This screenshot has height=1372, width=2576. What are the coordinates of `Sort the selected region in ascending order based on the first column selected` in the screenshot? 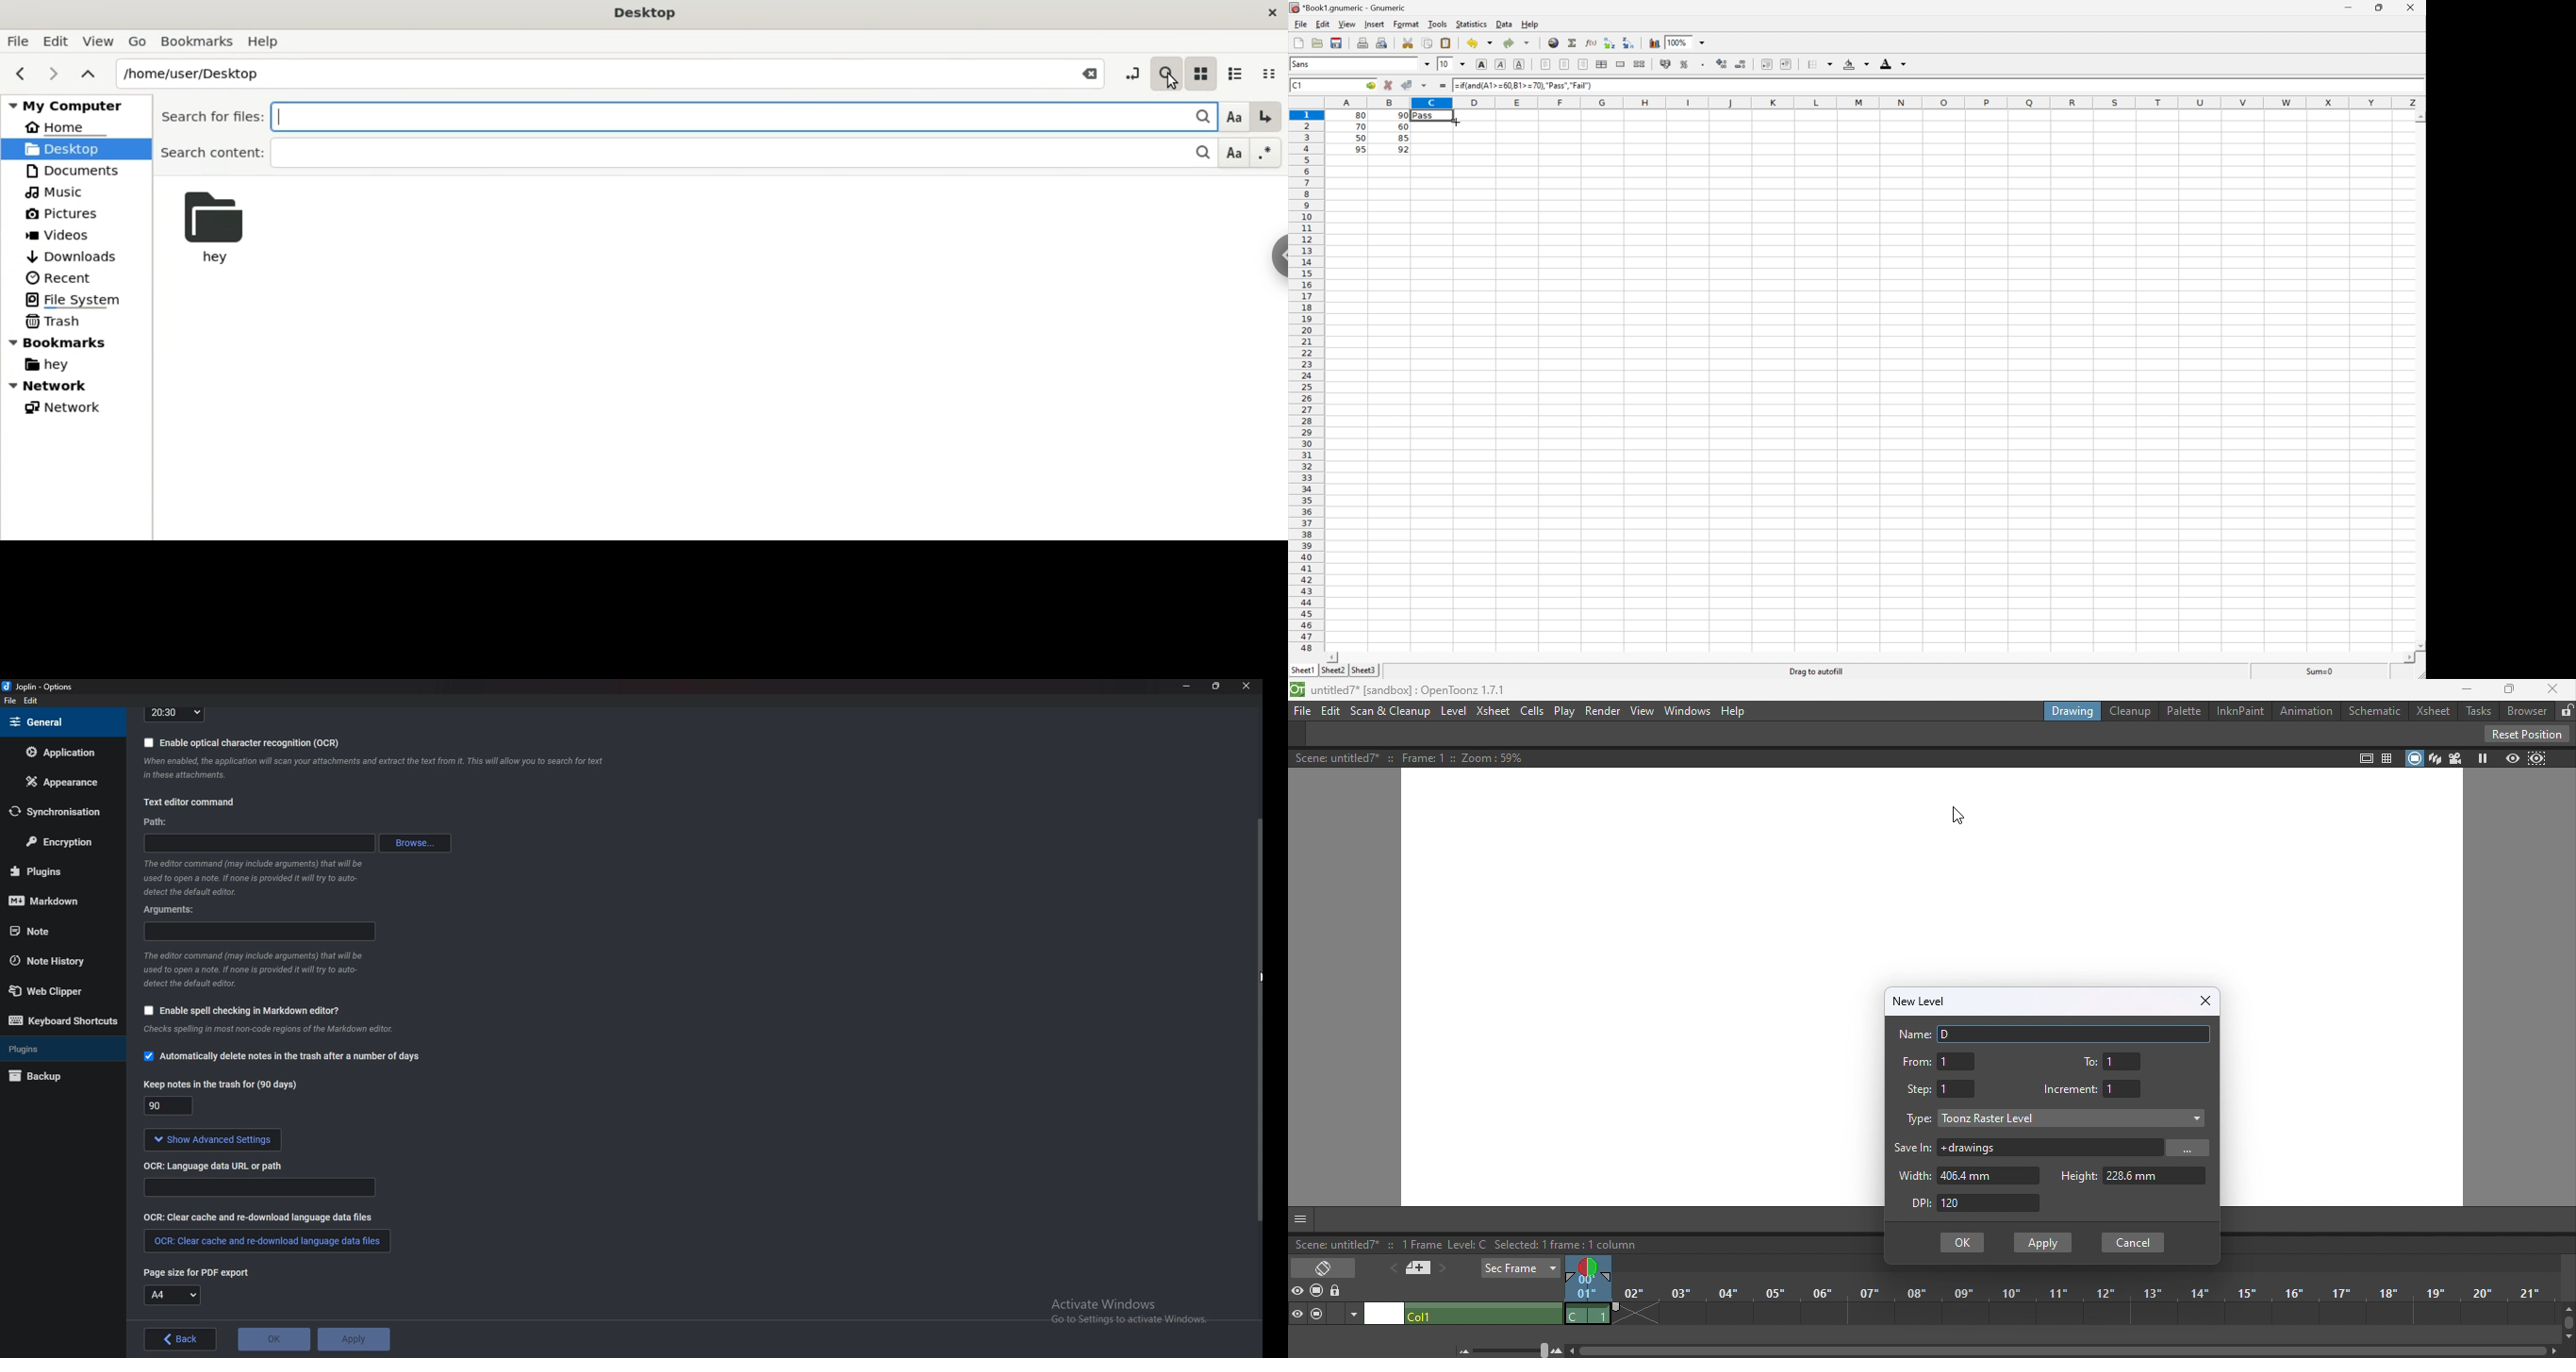 It's located at (1609, 43).